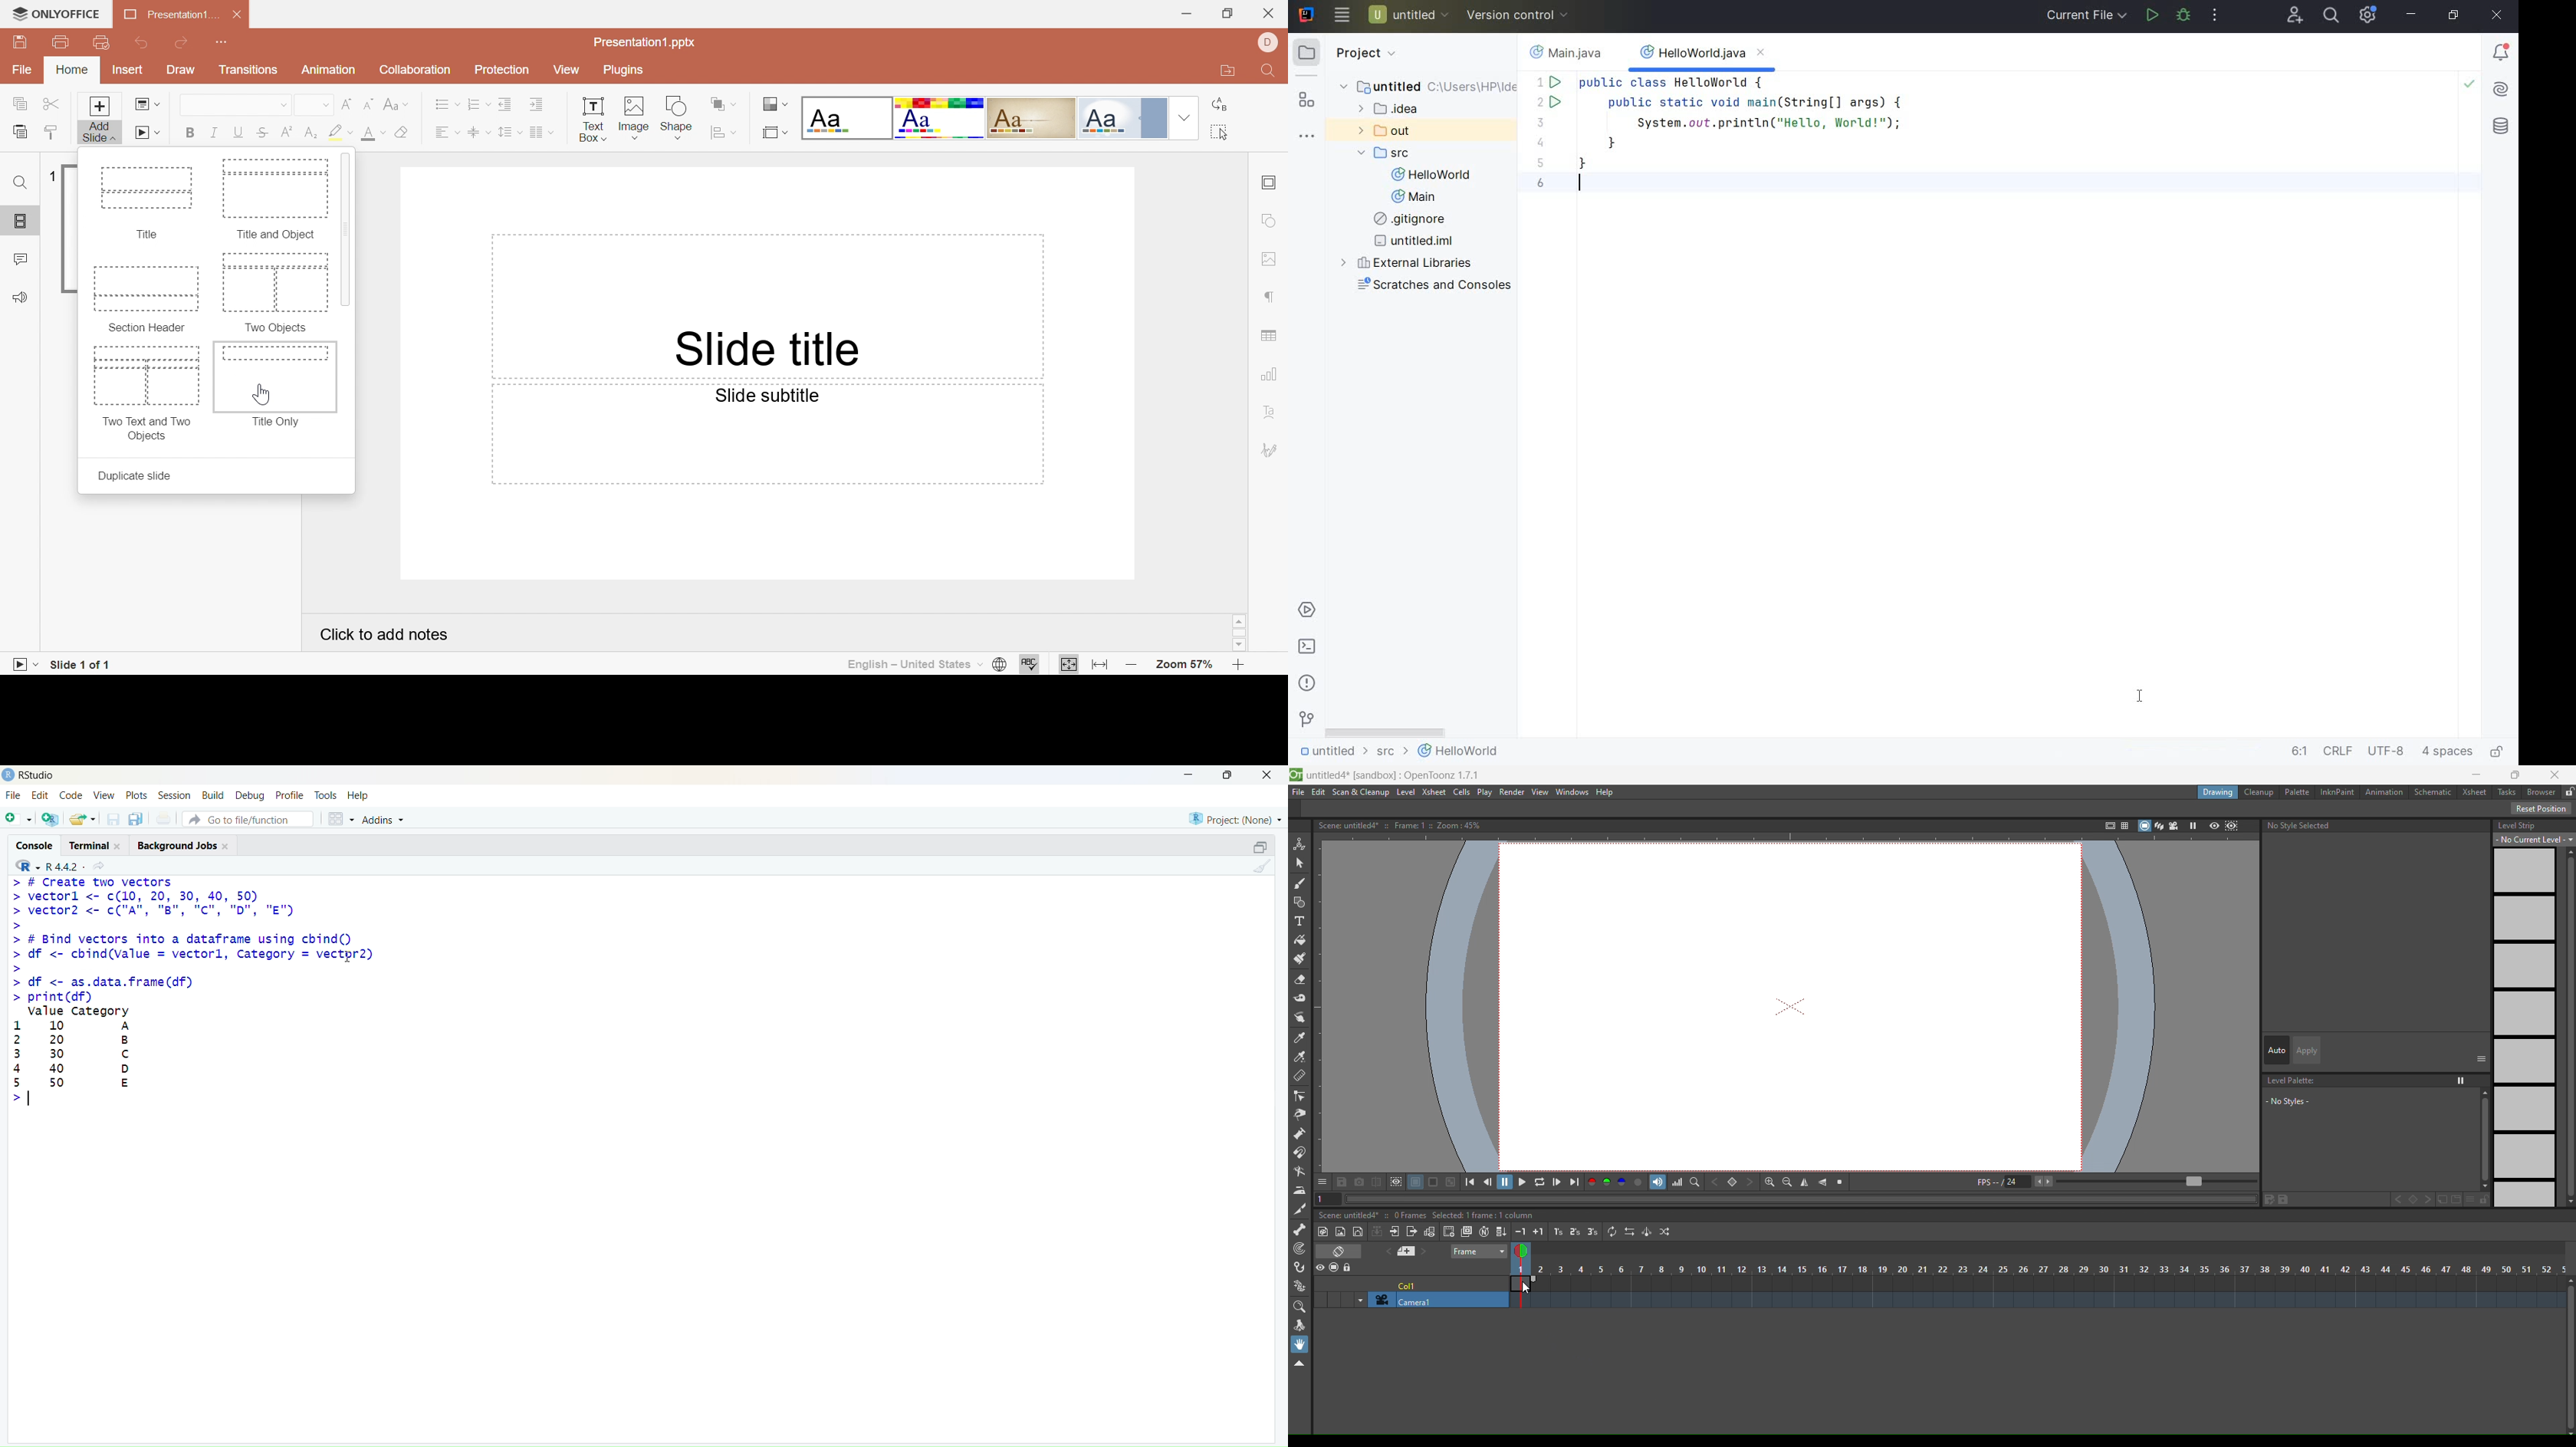 The height and width of the screenshot is (1456, 2576). What do you see at coordinates (1269, 43) in the screenshot?
I see `DELL` at bounding box center [1269, 43].